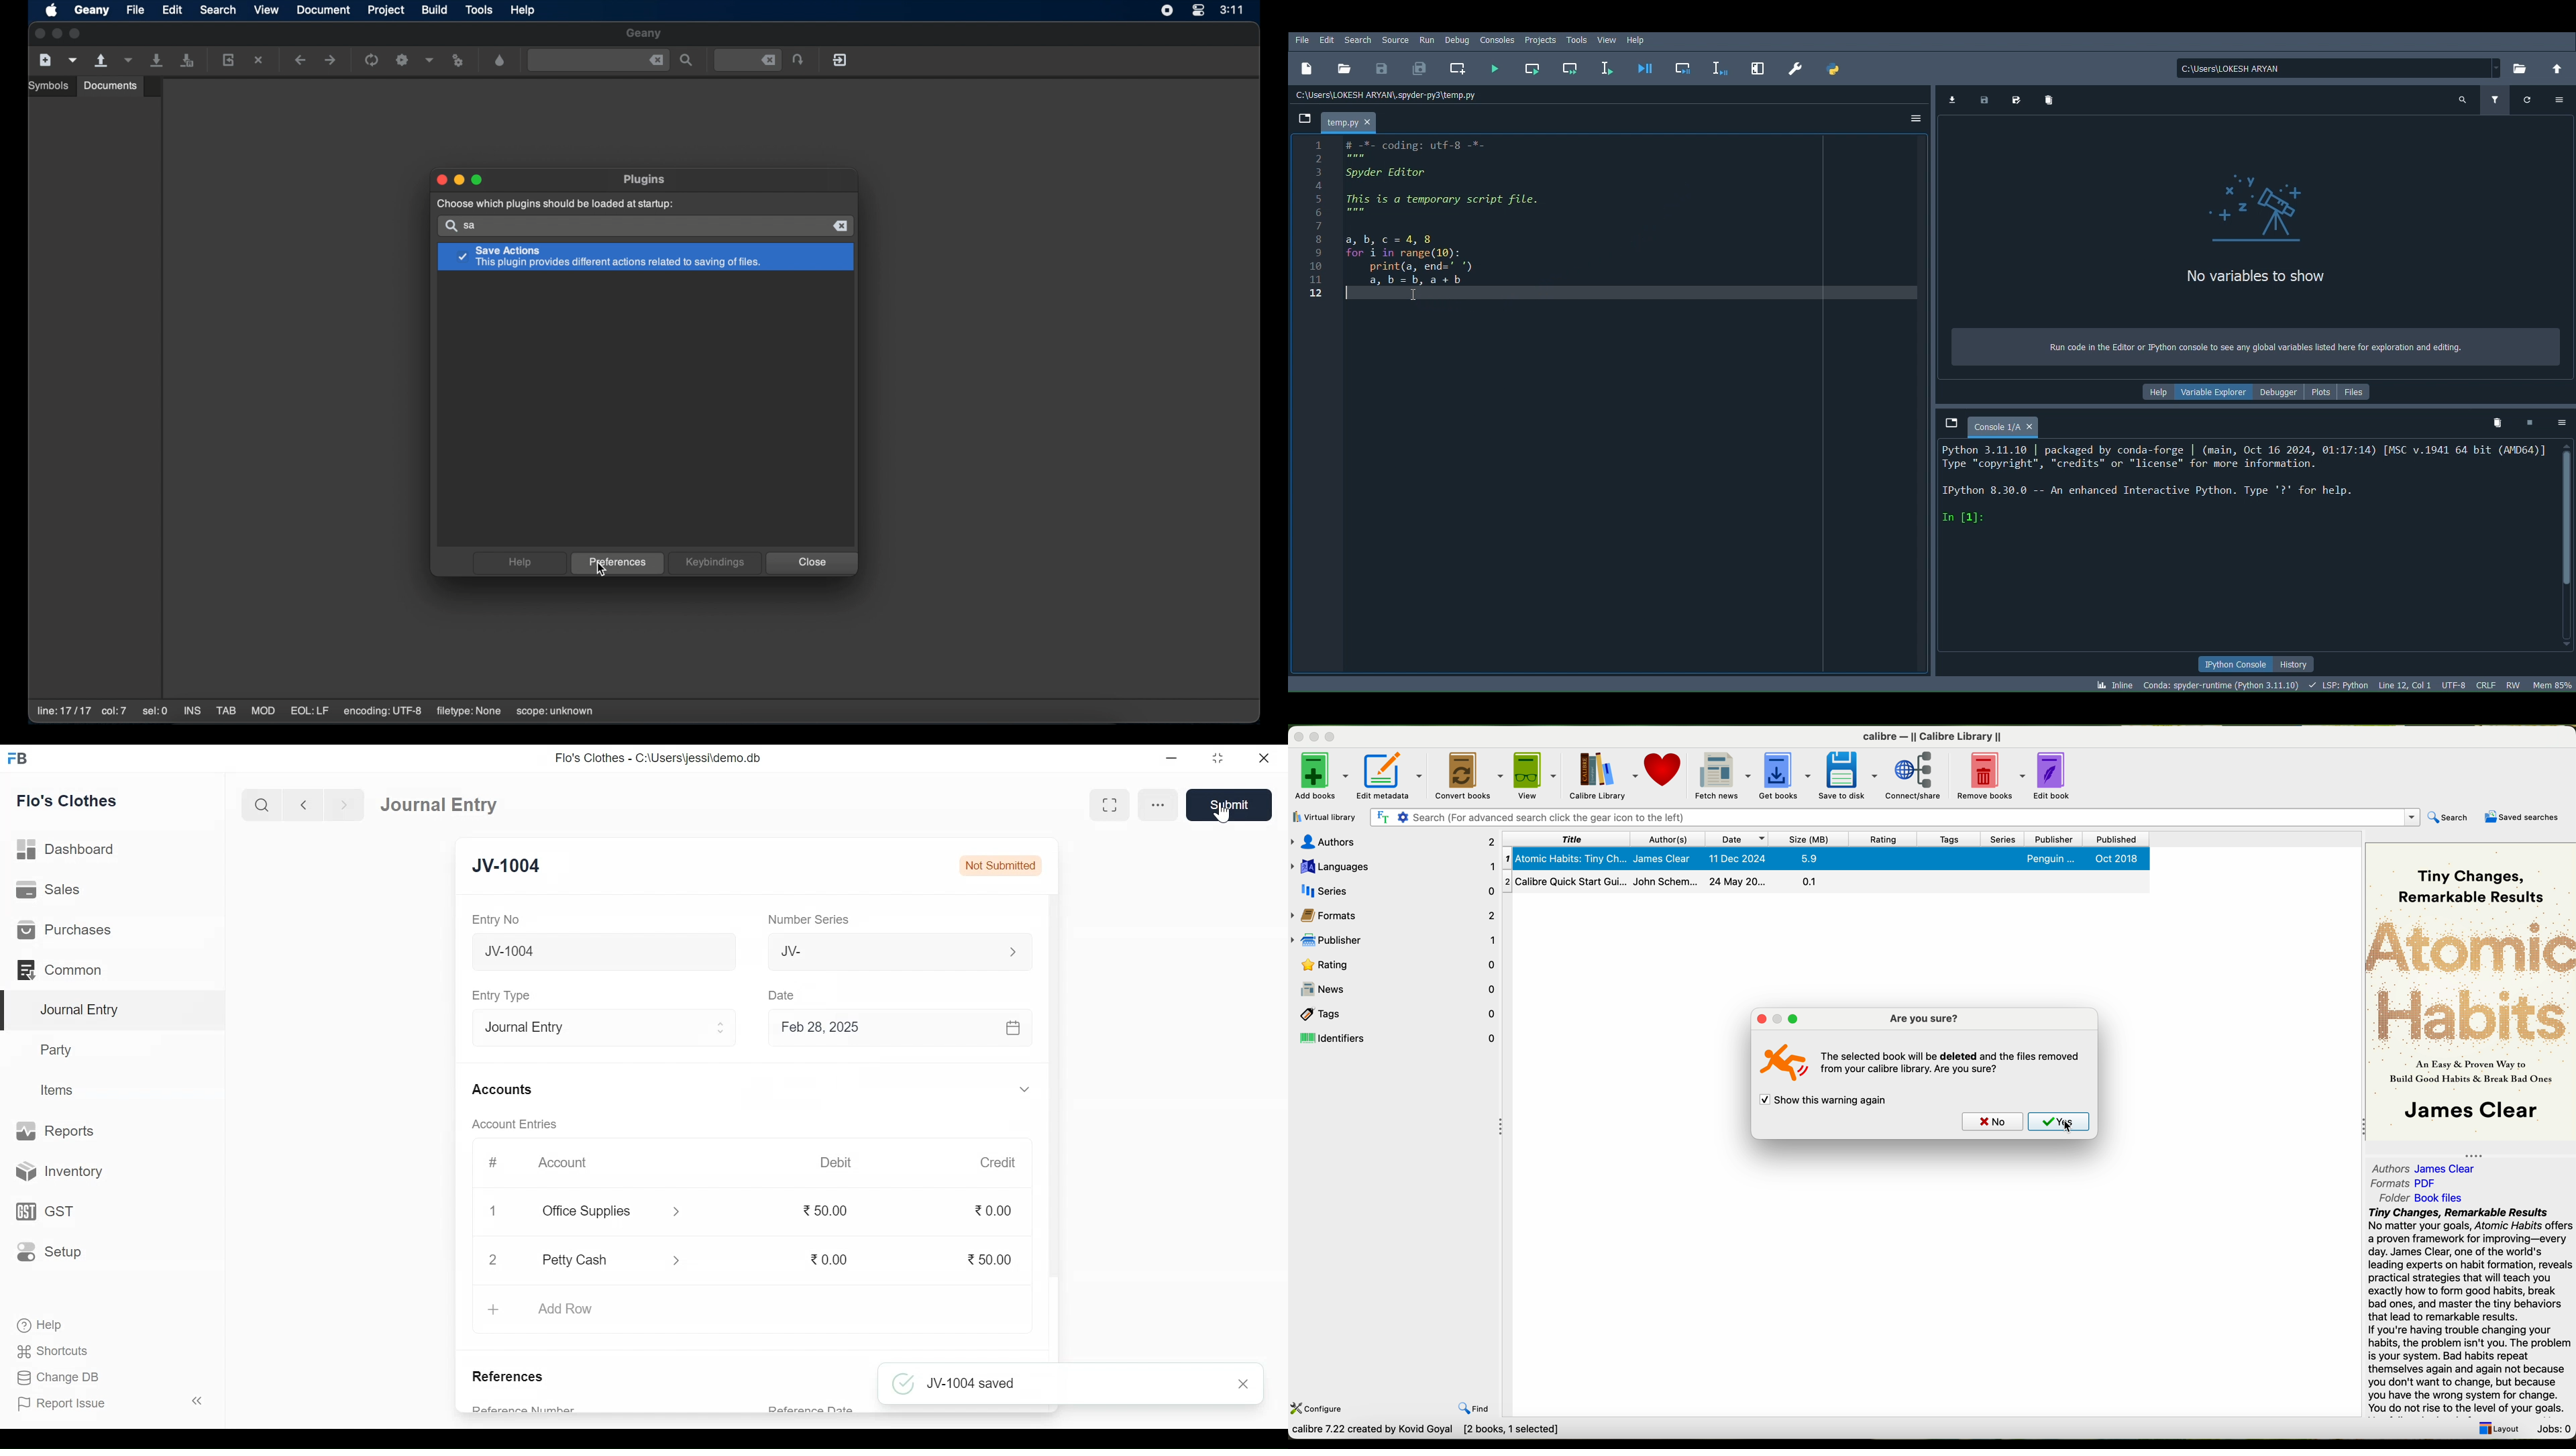  What do you see at coordinates (303, 805) in the screenshot?
I see `Navigate Back` at bounding box center [303, 805].